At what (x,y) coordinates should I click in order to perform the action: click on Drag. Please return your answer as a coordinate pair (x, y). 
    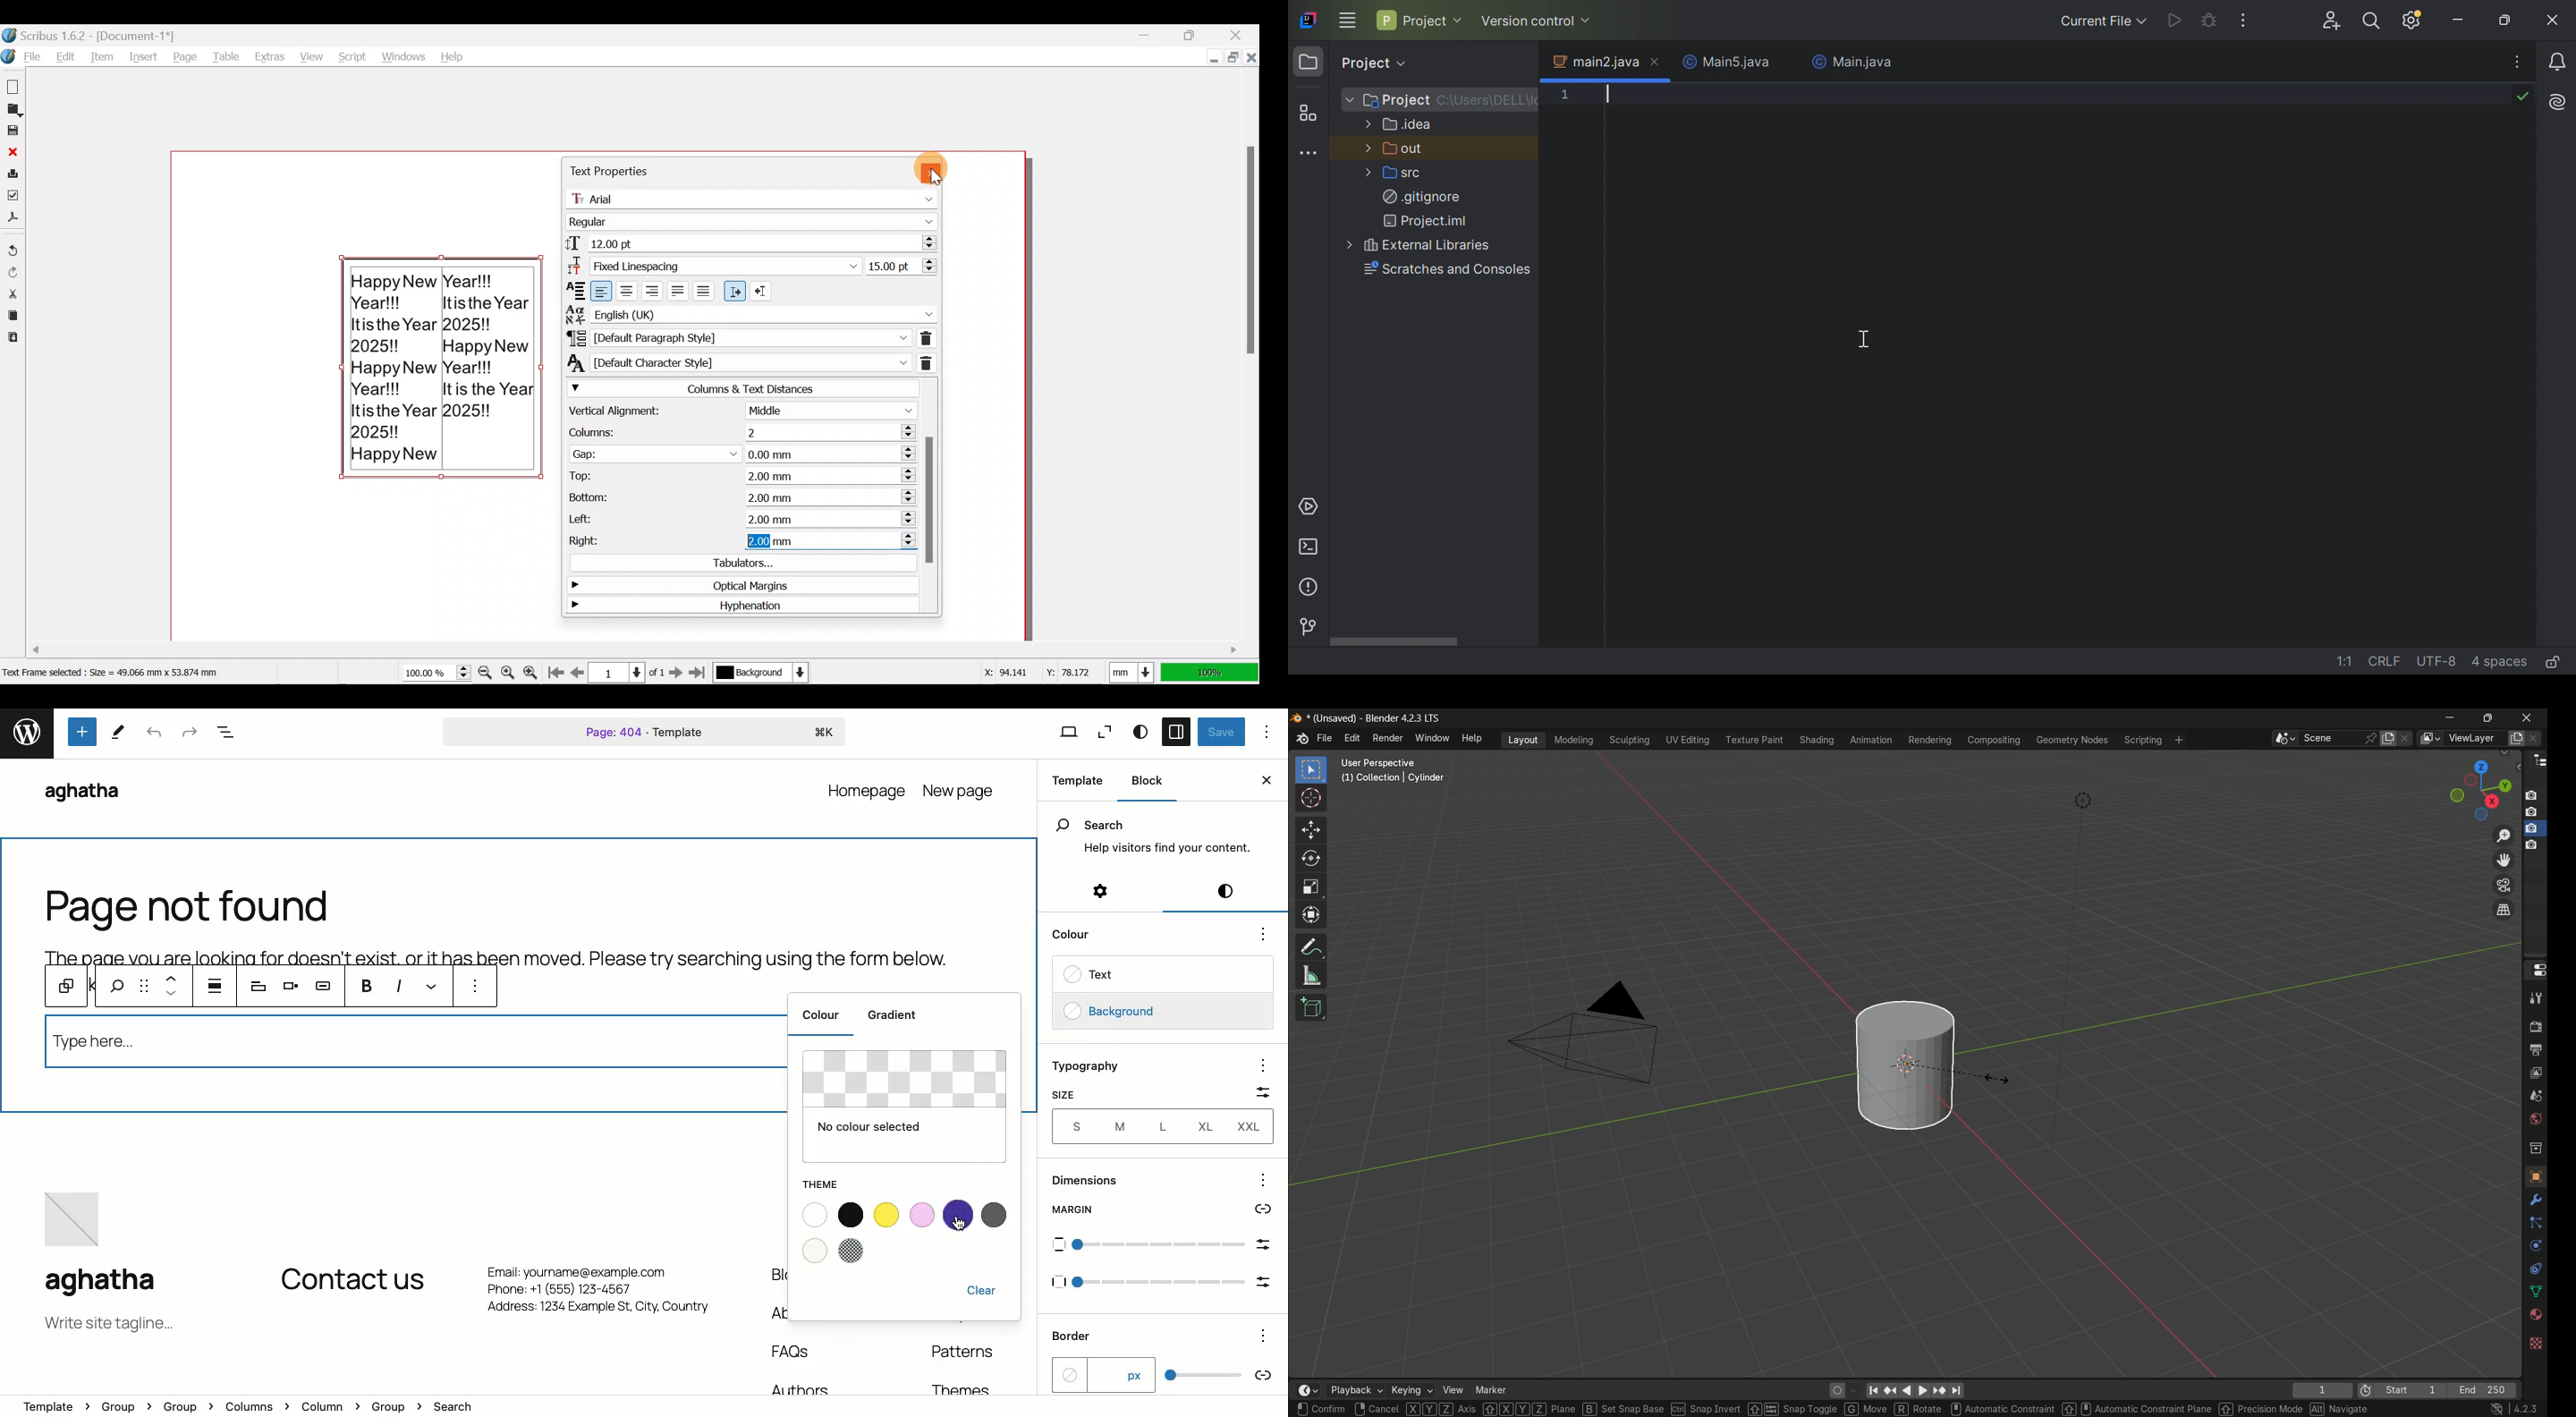
    Looking at the image, I should click on (143, 985).